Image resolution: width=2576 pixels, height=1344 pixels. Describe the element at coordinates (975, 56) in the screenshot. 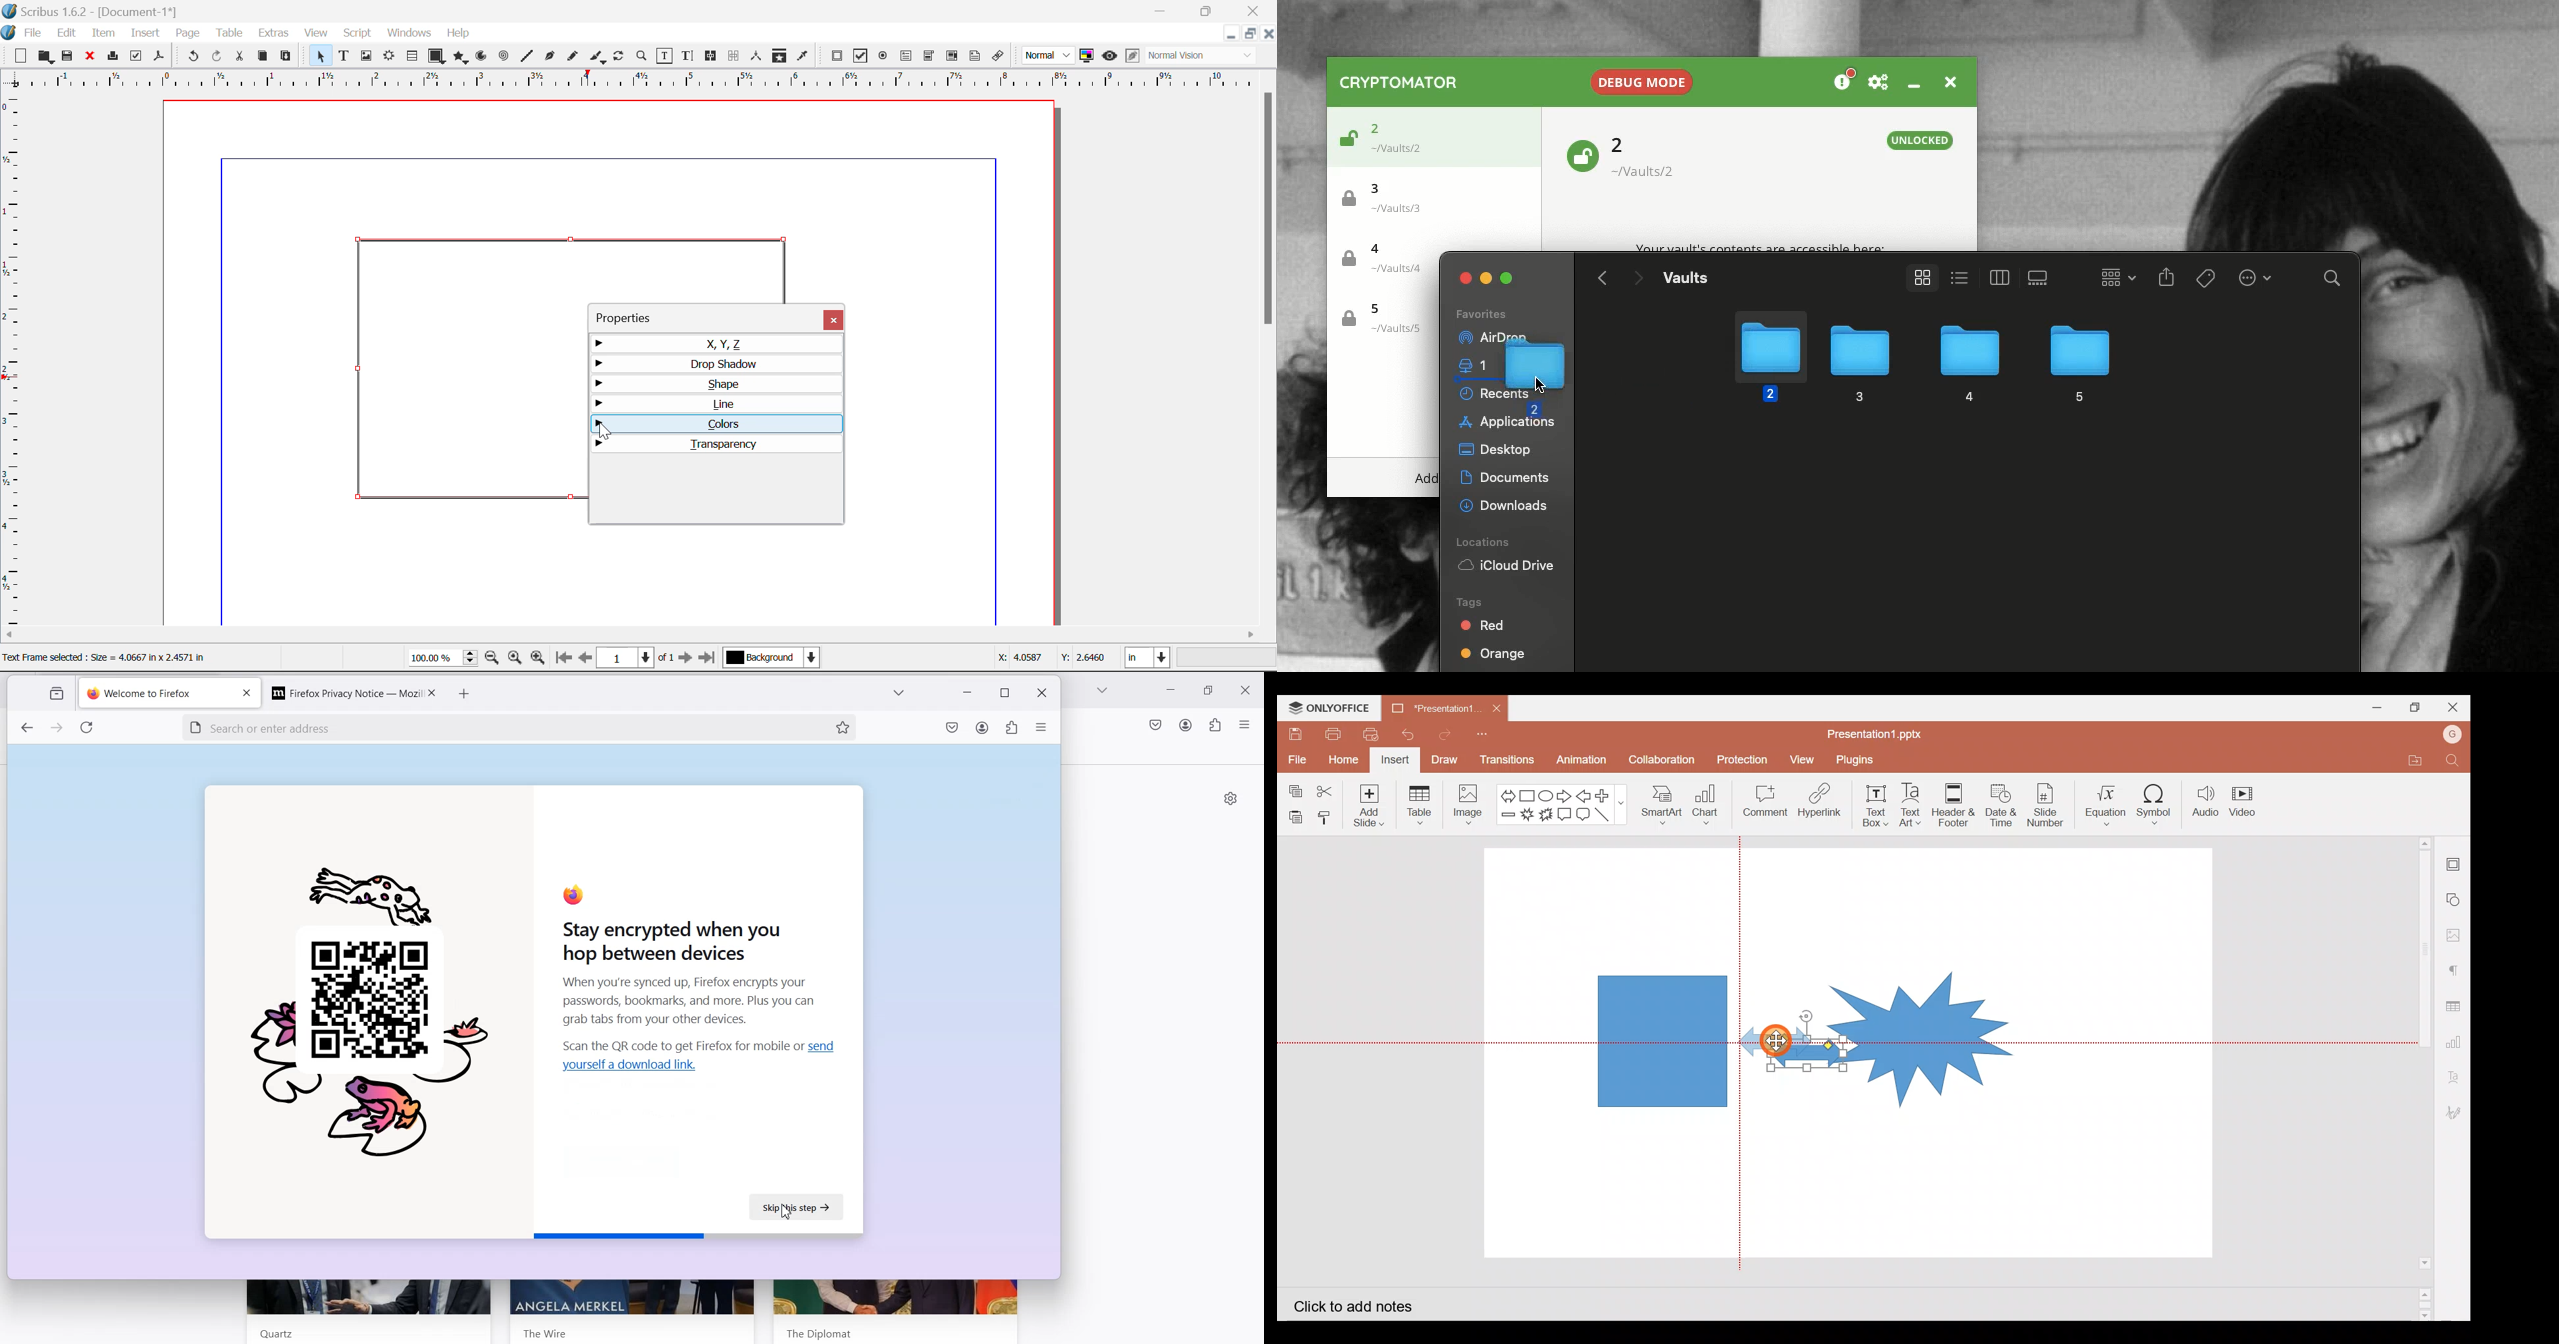

I see `Text Annotation` at that location.